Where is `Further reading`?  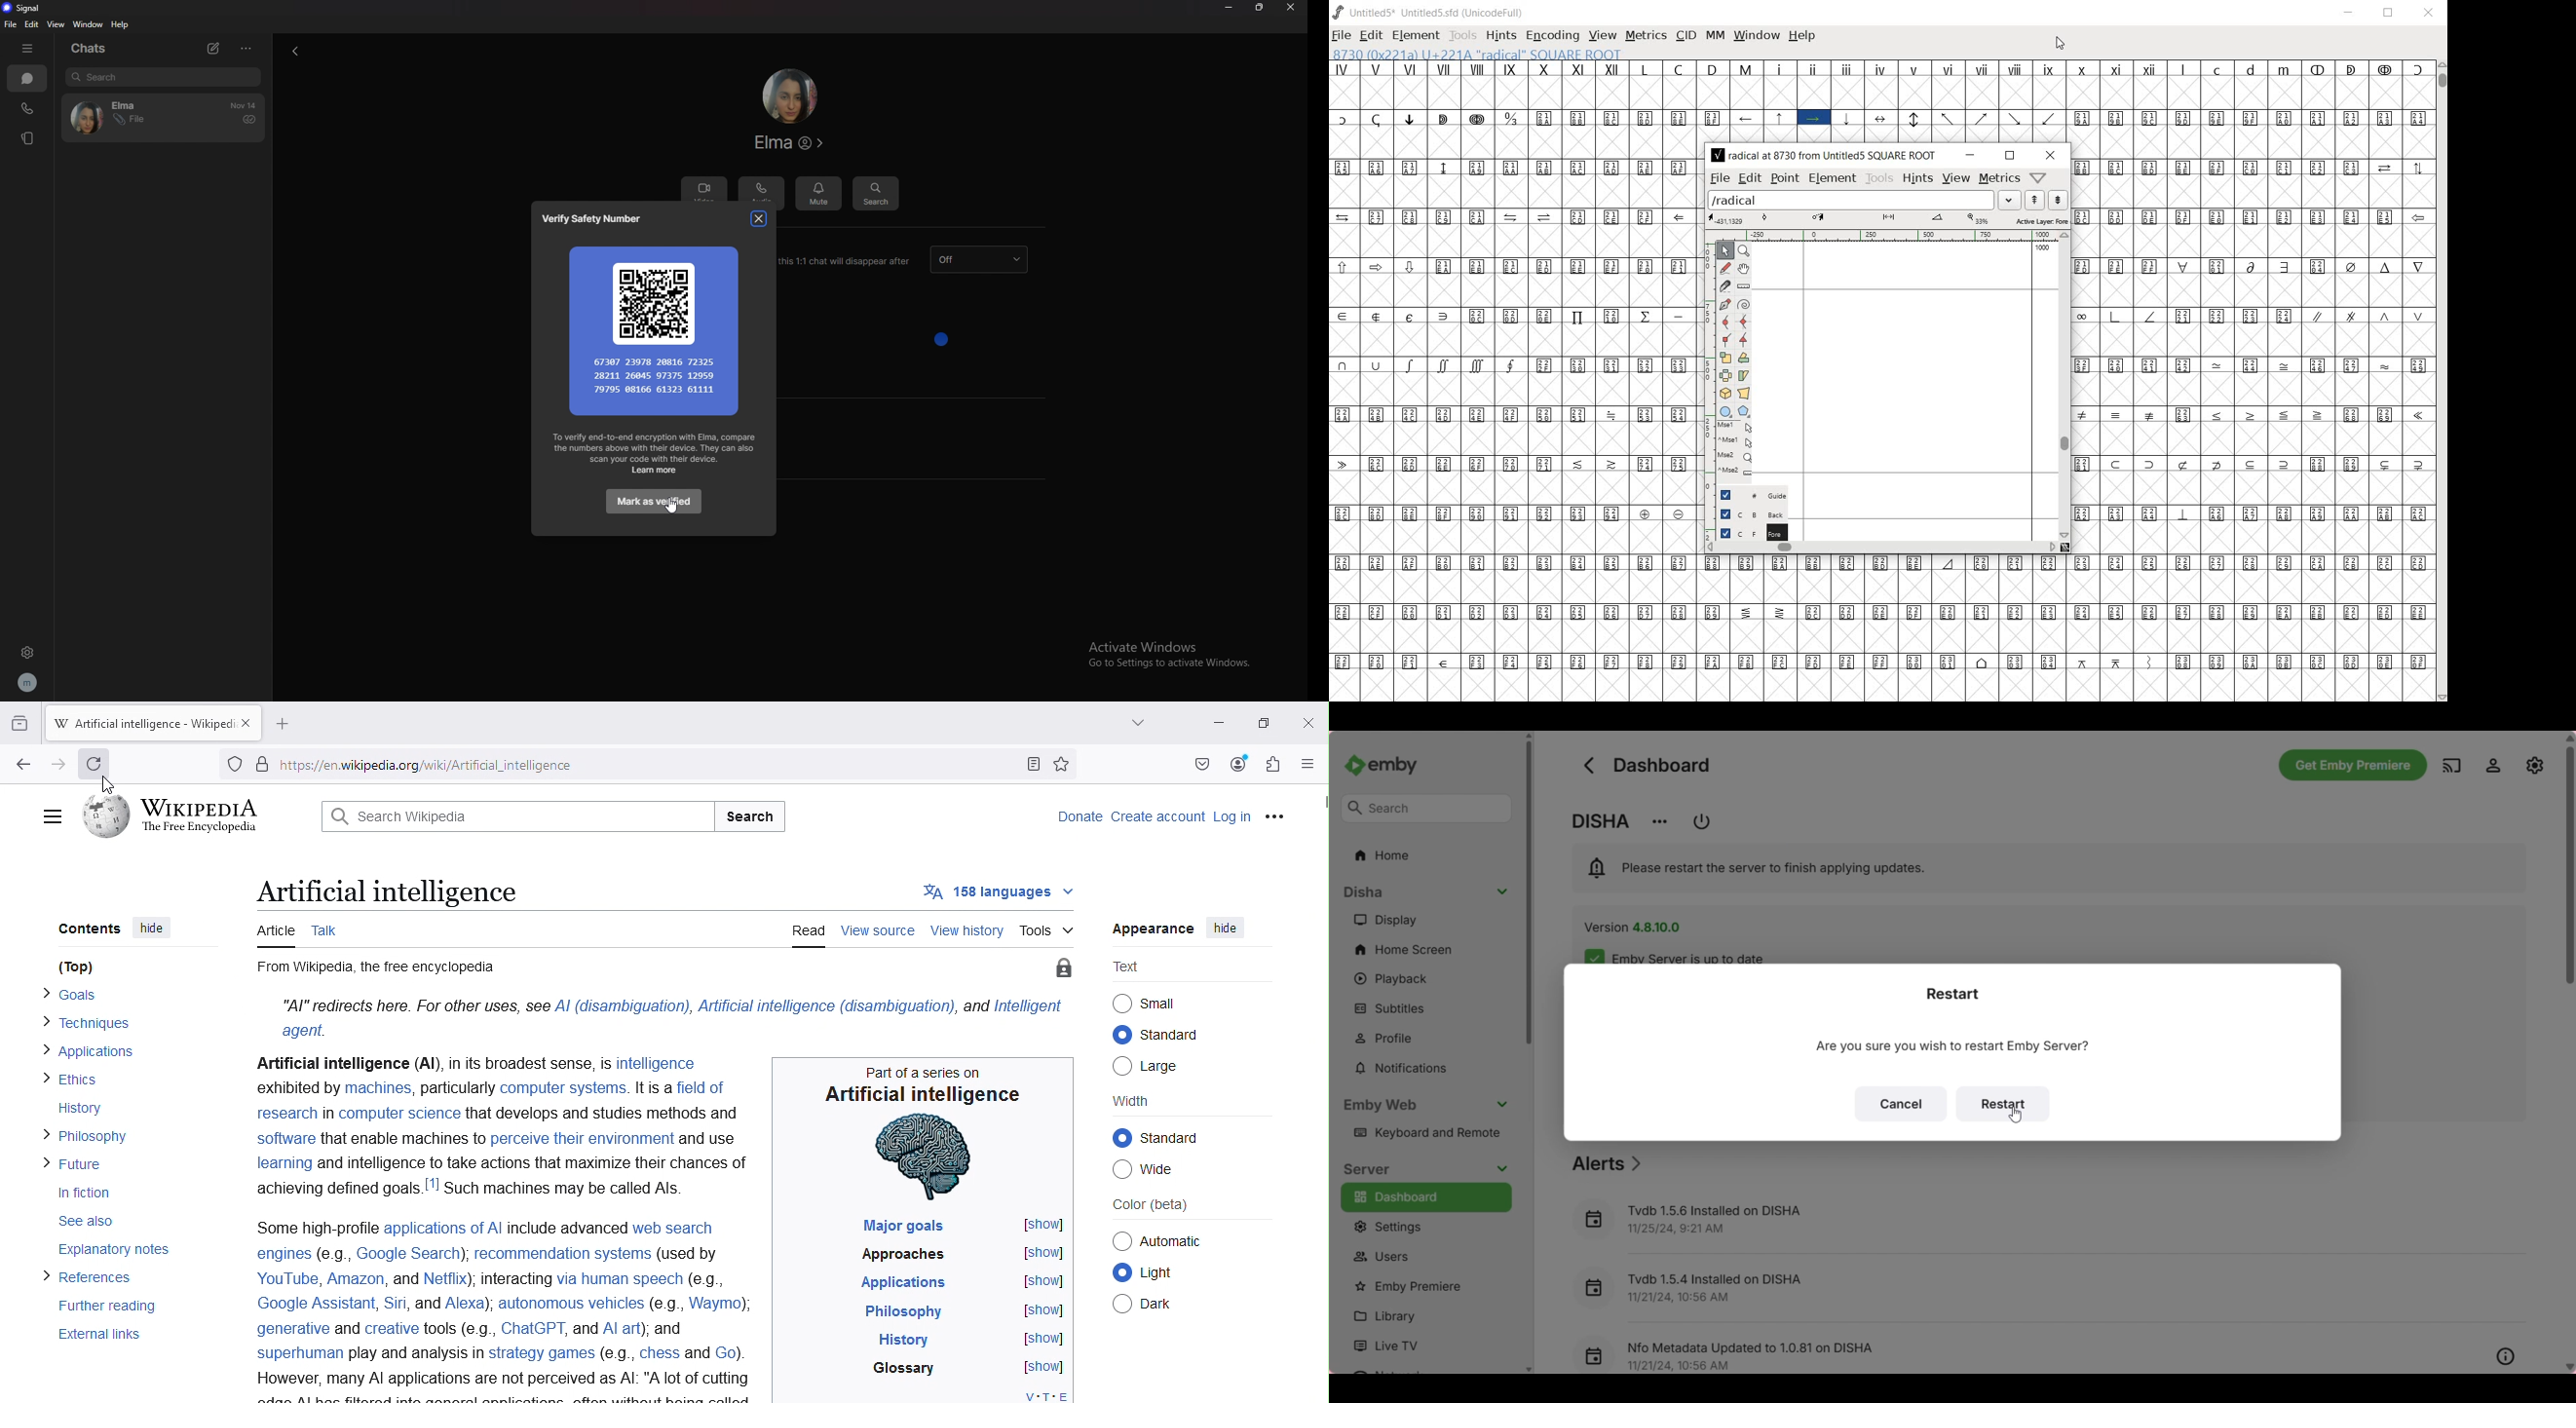
Further reading is located at coordinates (102, 1304).